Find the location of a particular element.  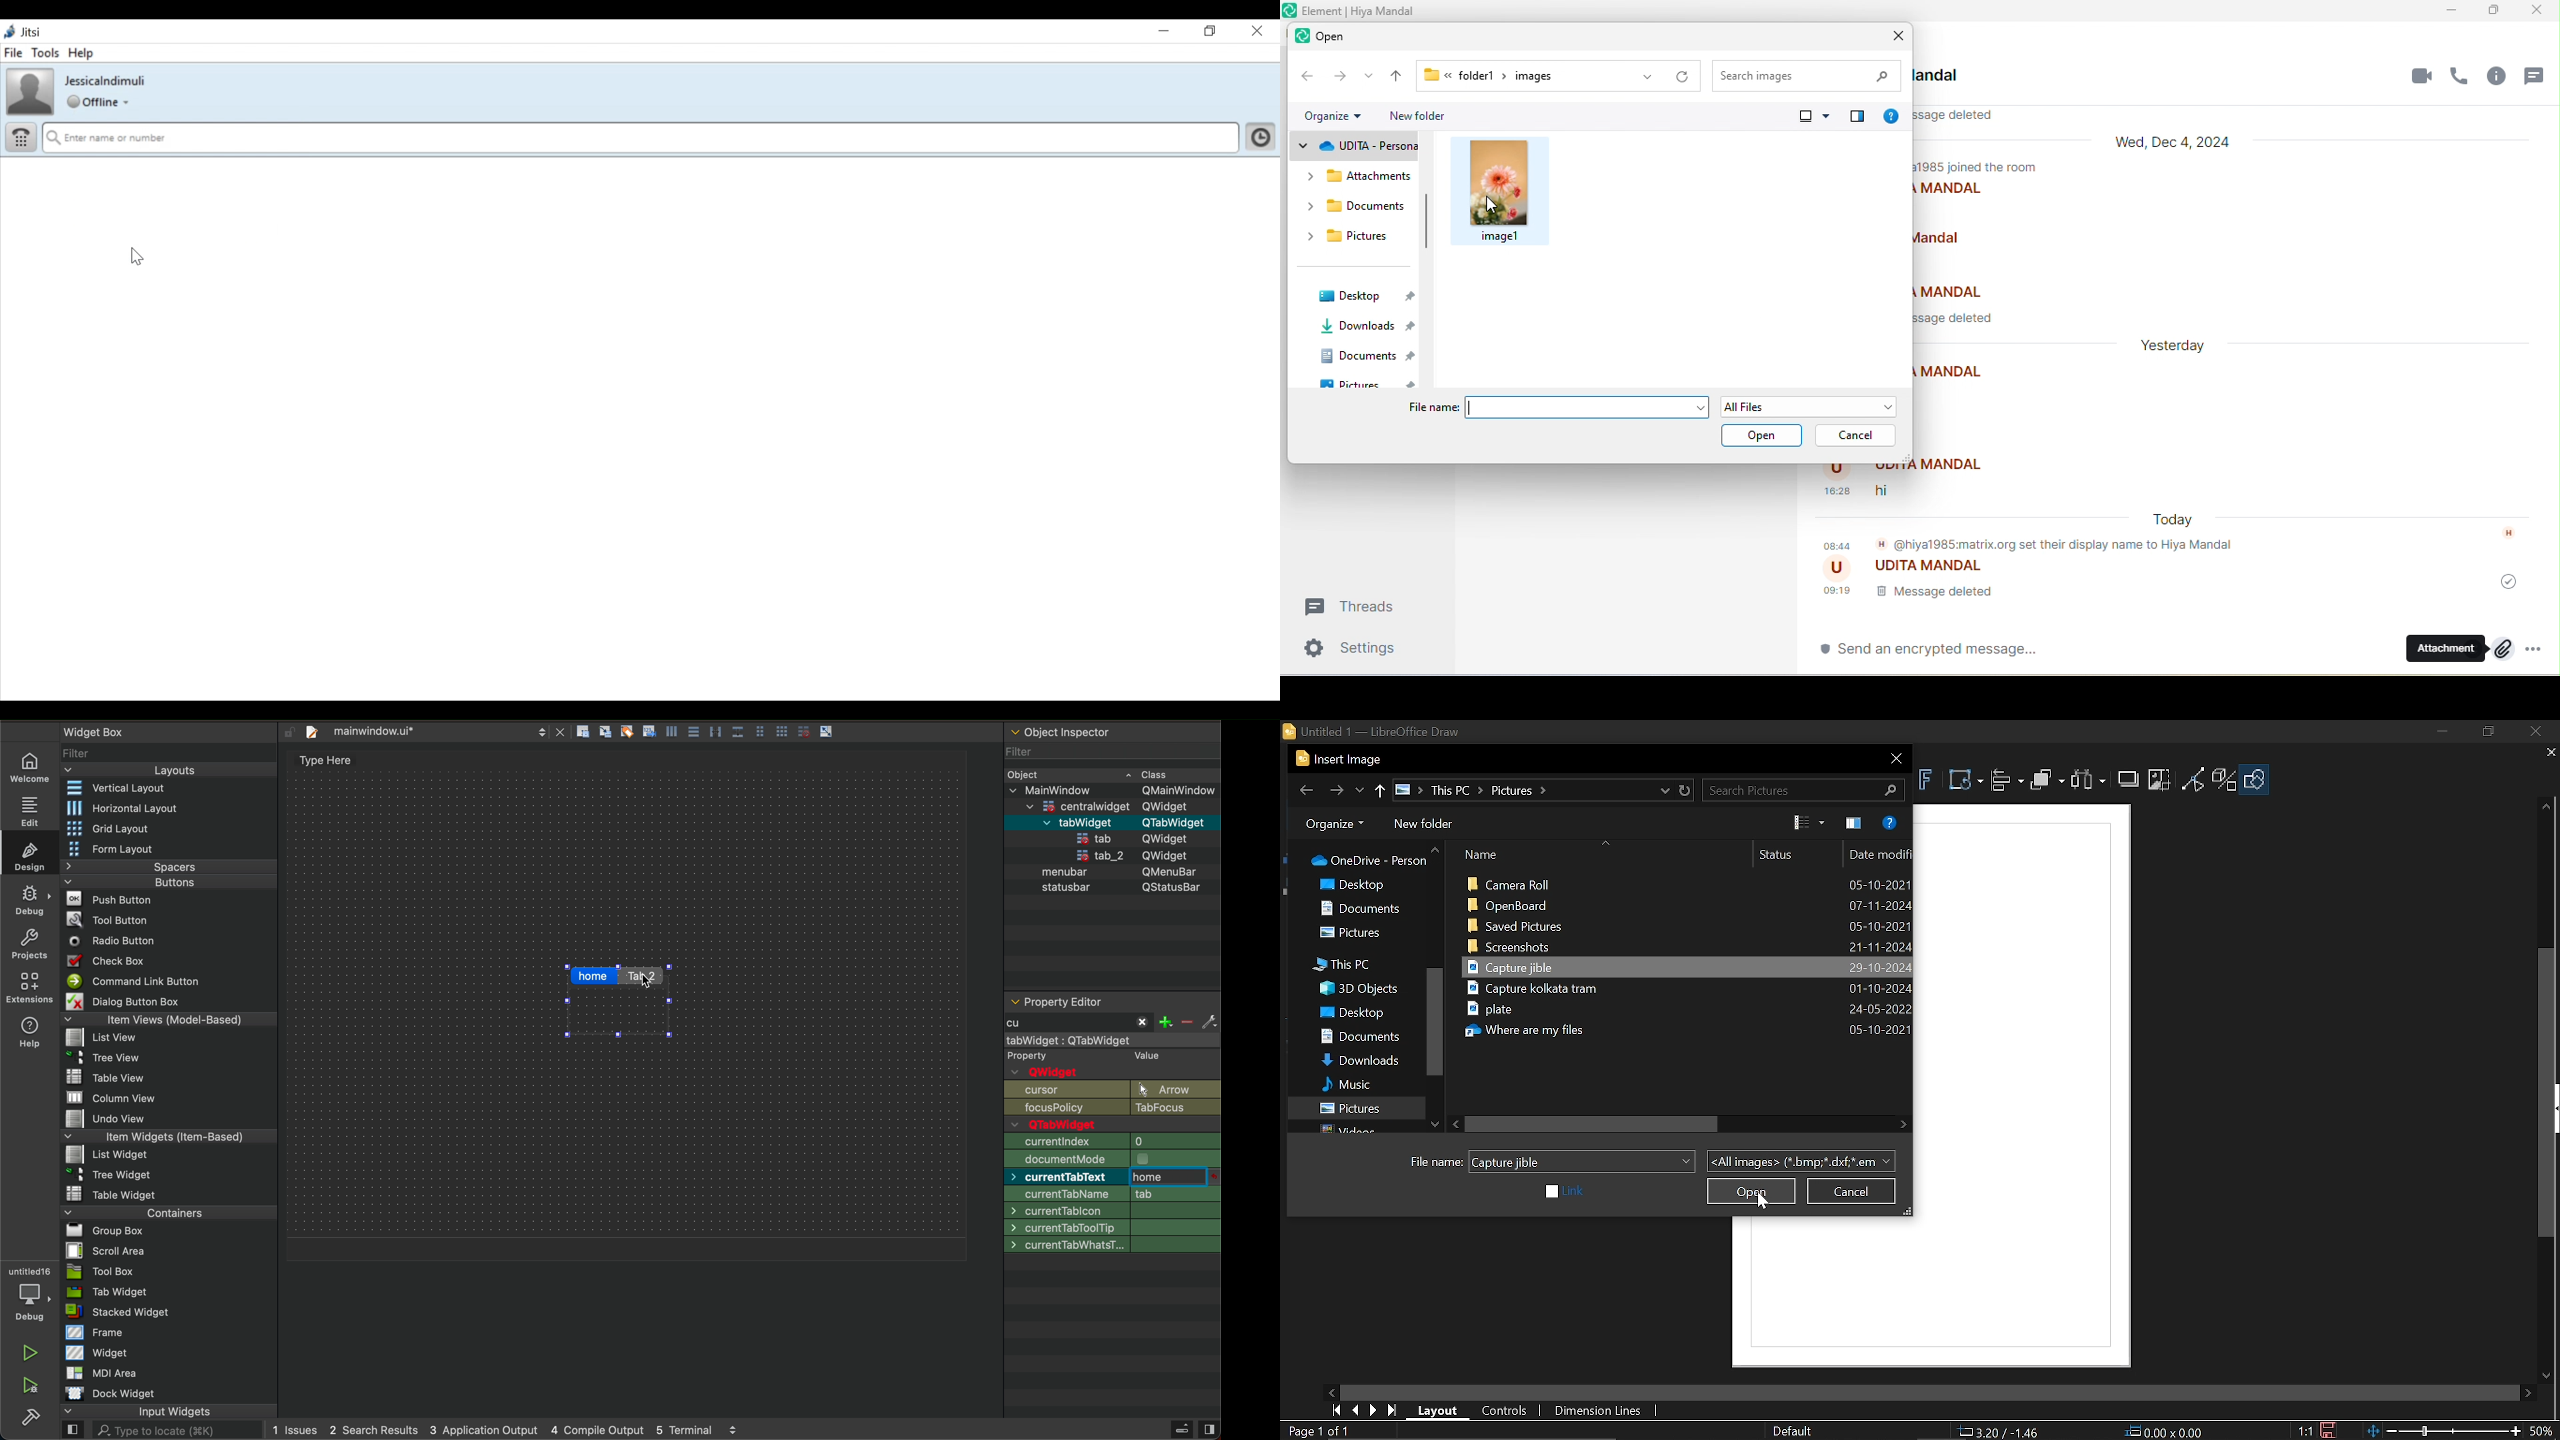

Recent locations is located at coordinates (1359, 791).